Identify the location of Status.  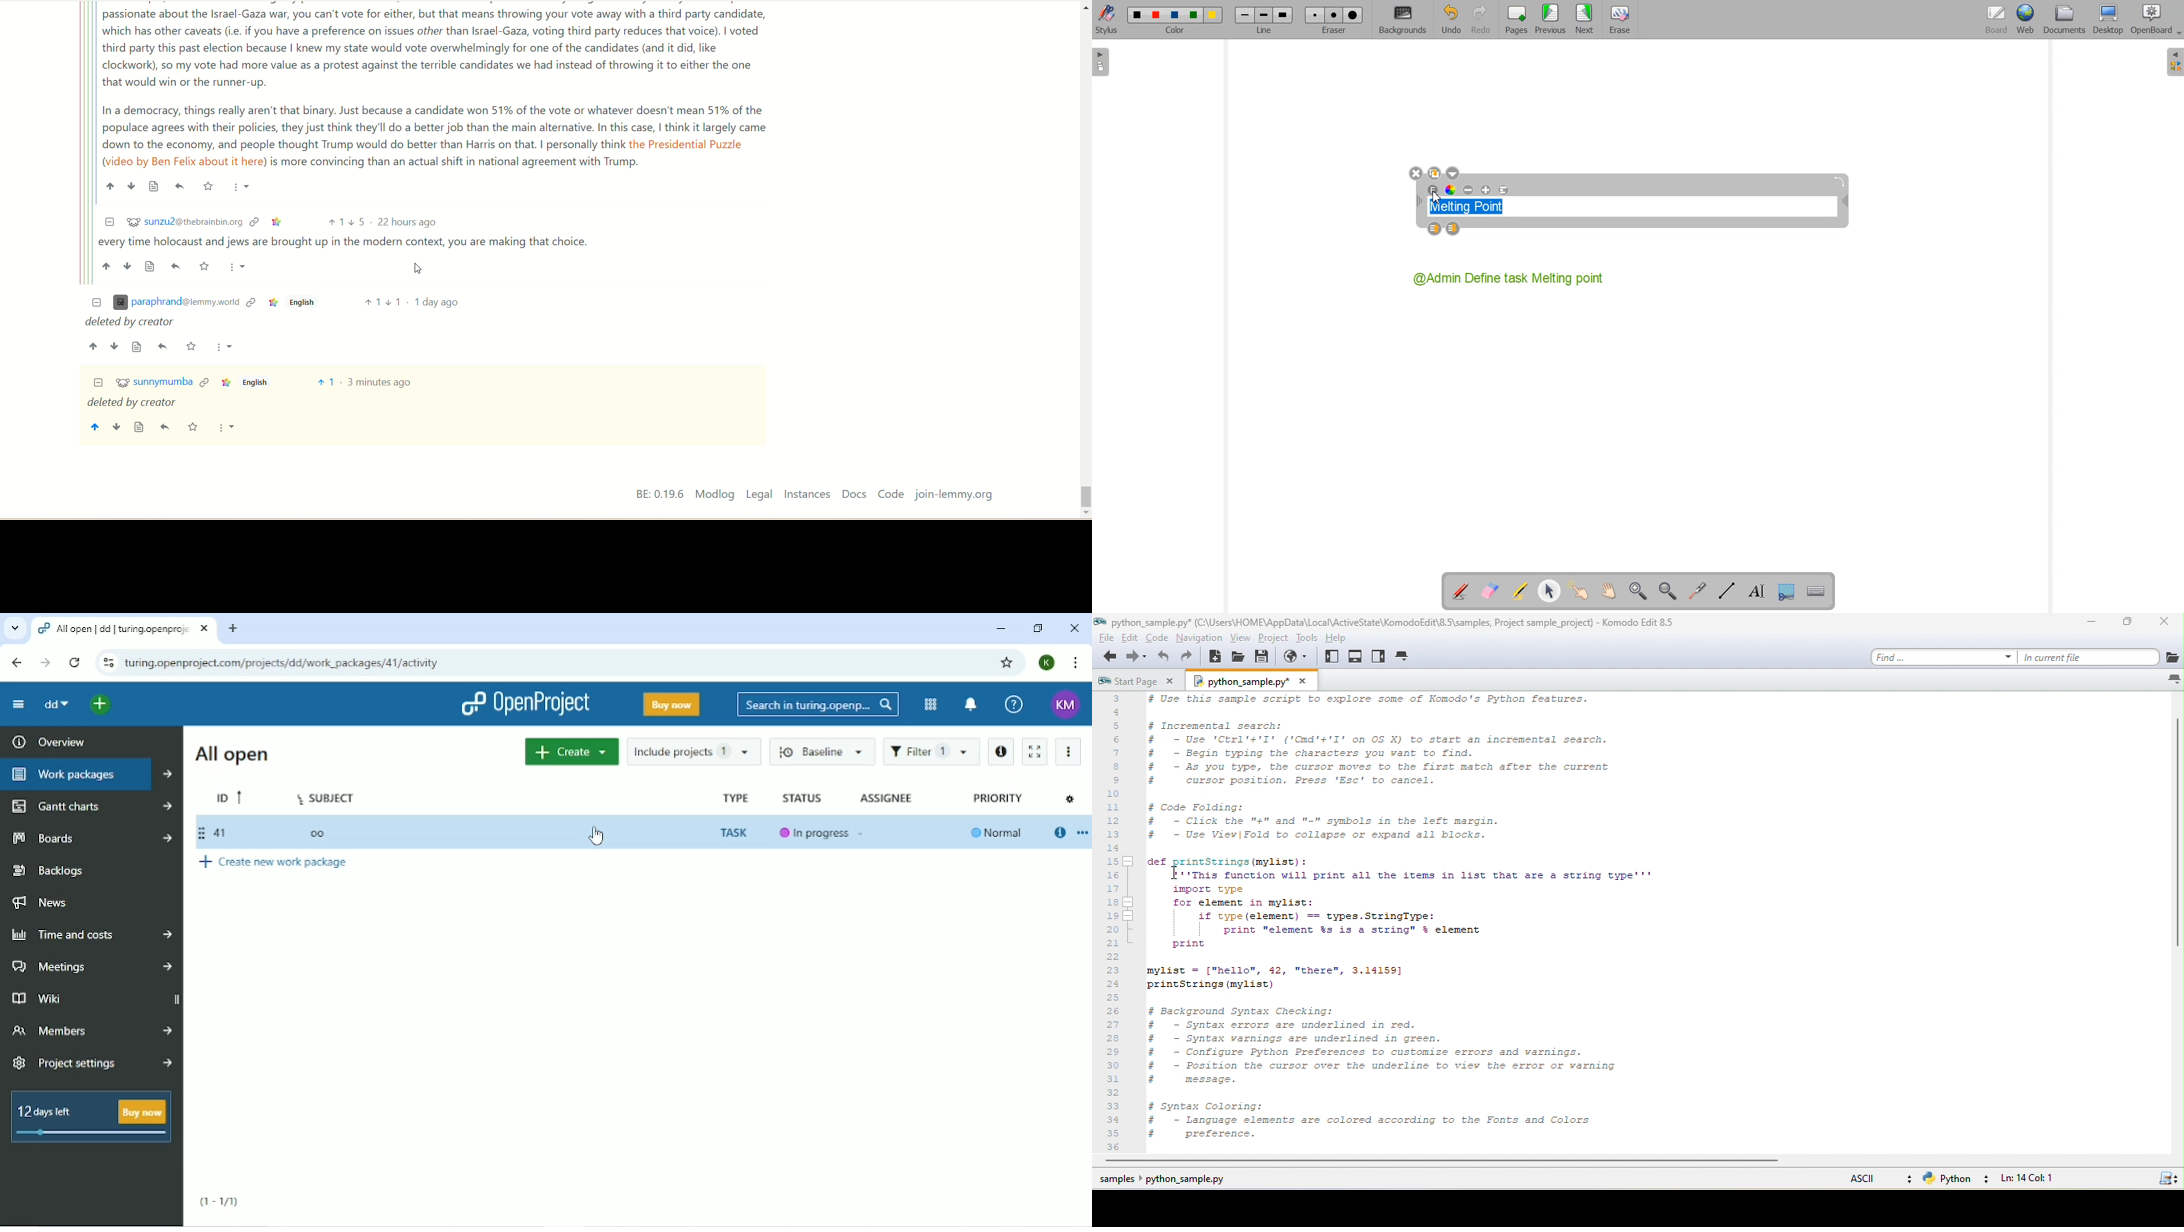
(804, 797).